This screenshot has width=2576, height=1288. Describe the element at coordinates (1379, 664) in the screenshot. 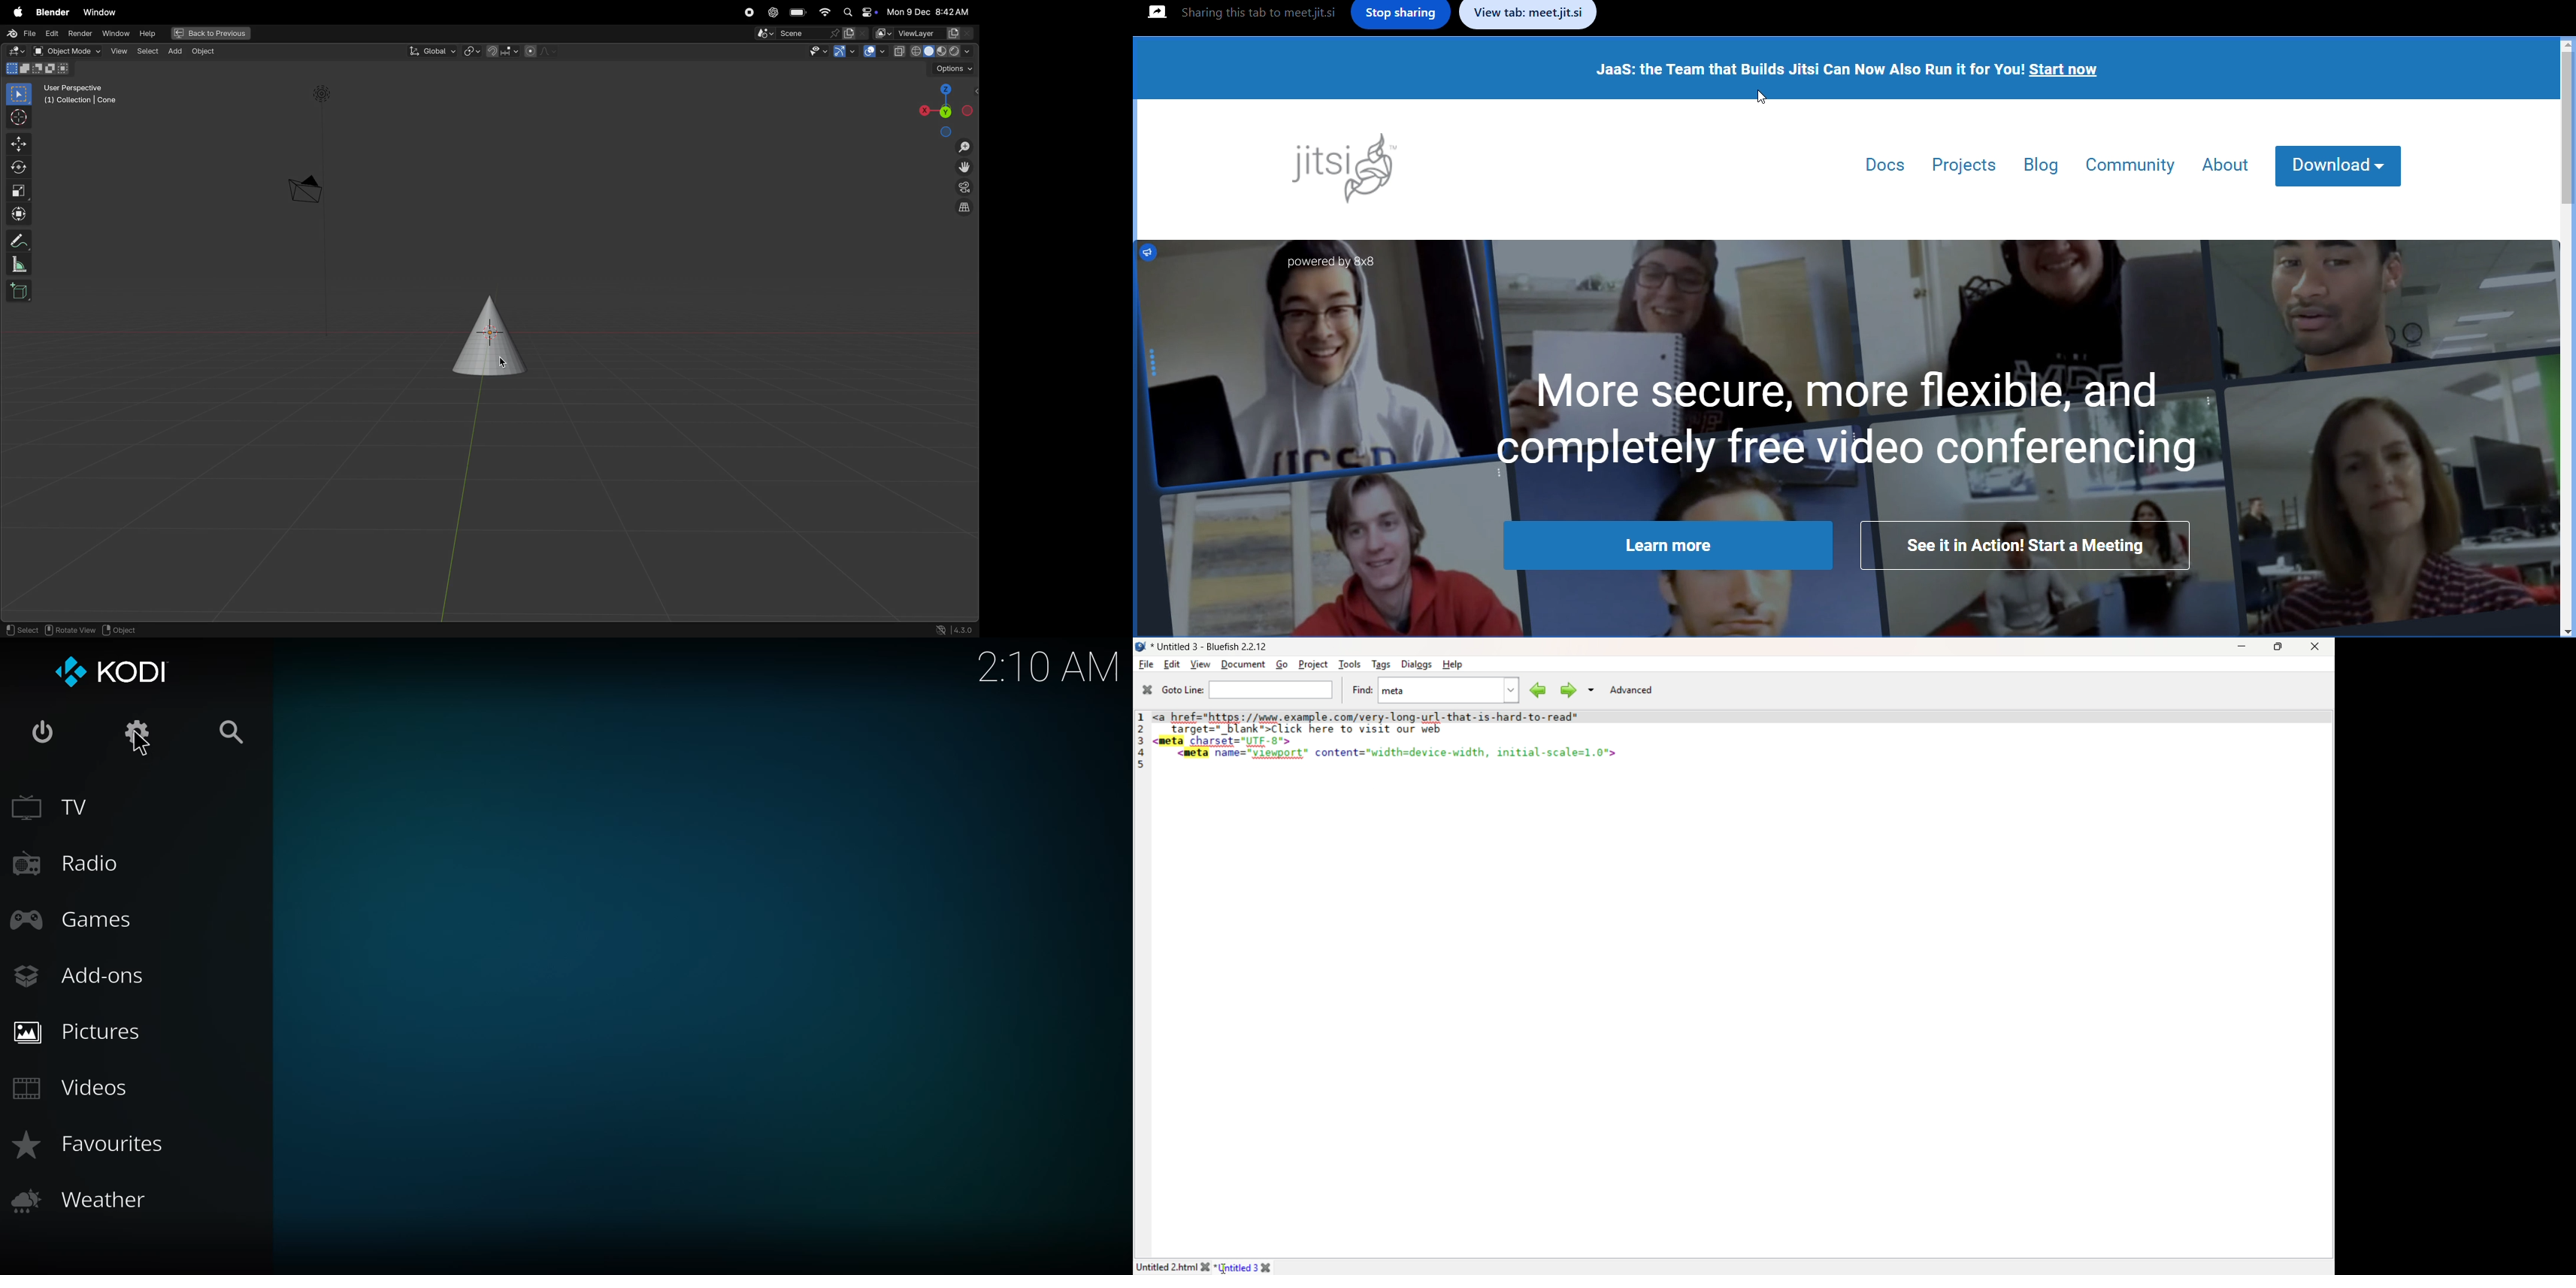

I see `Tags` at that location.